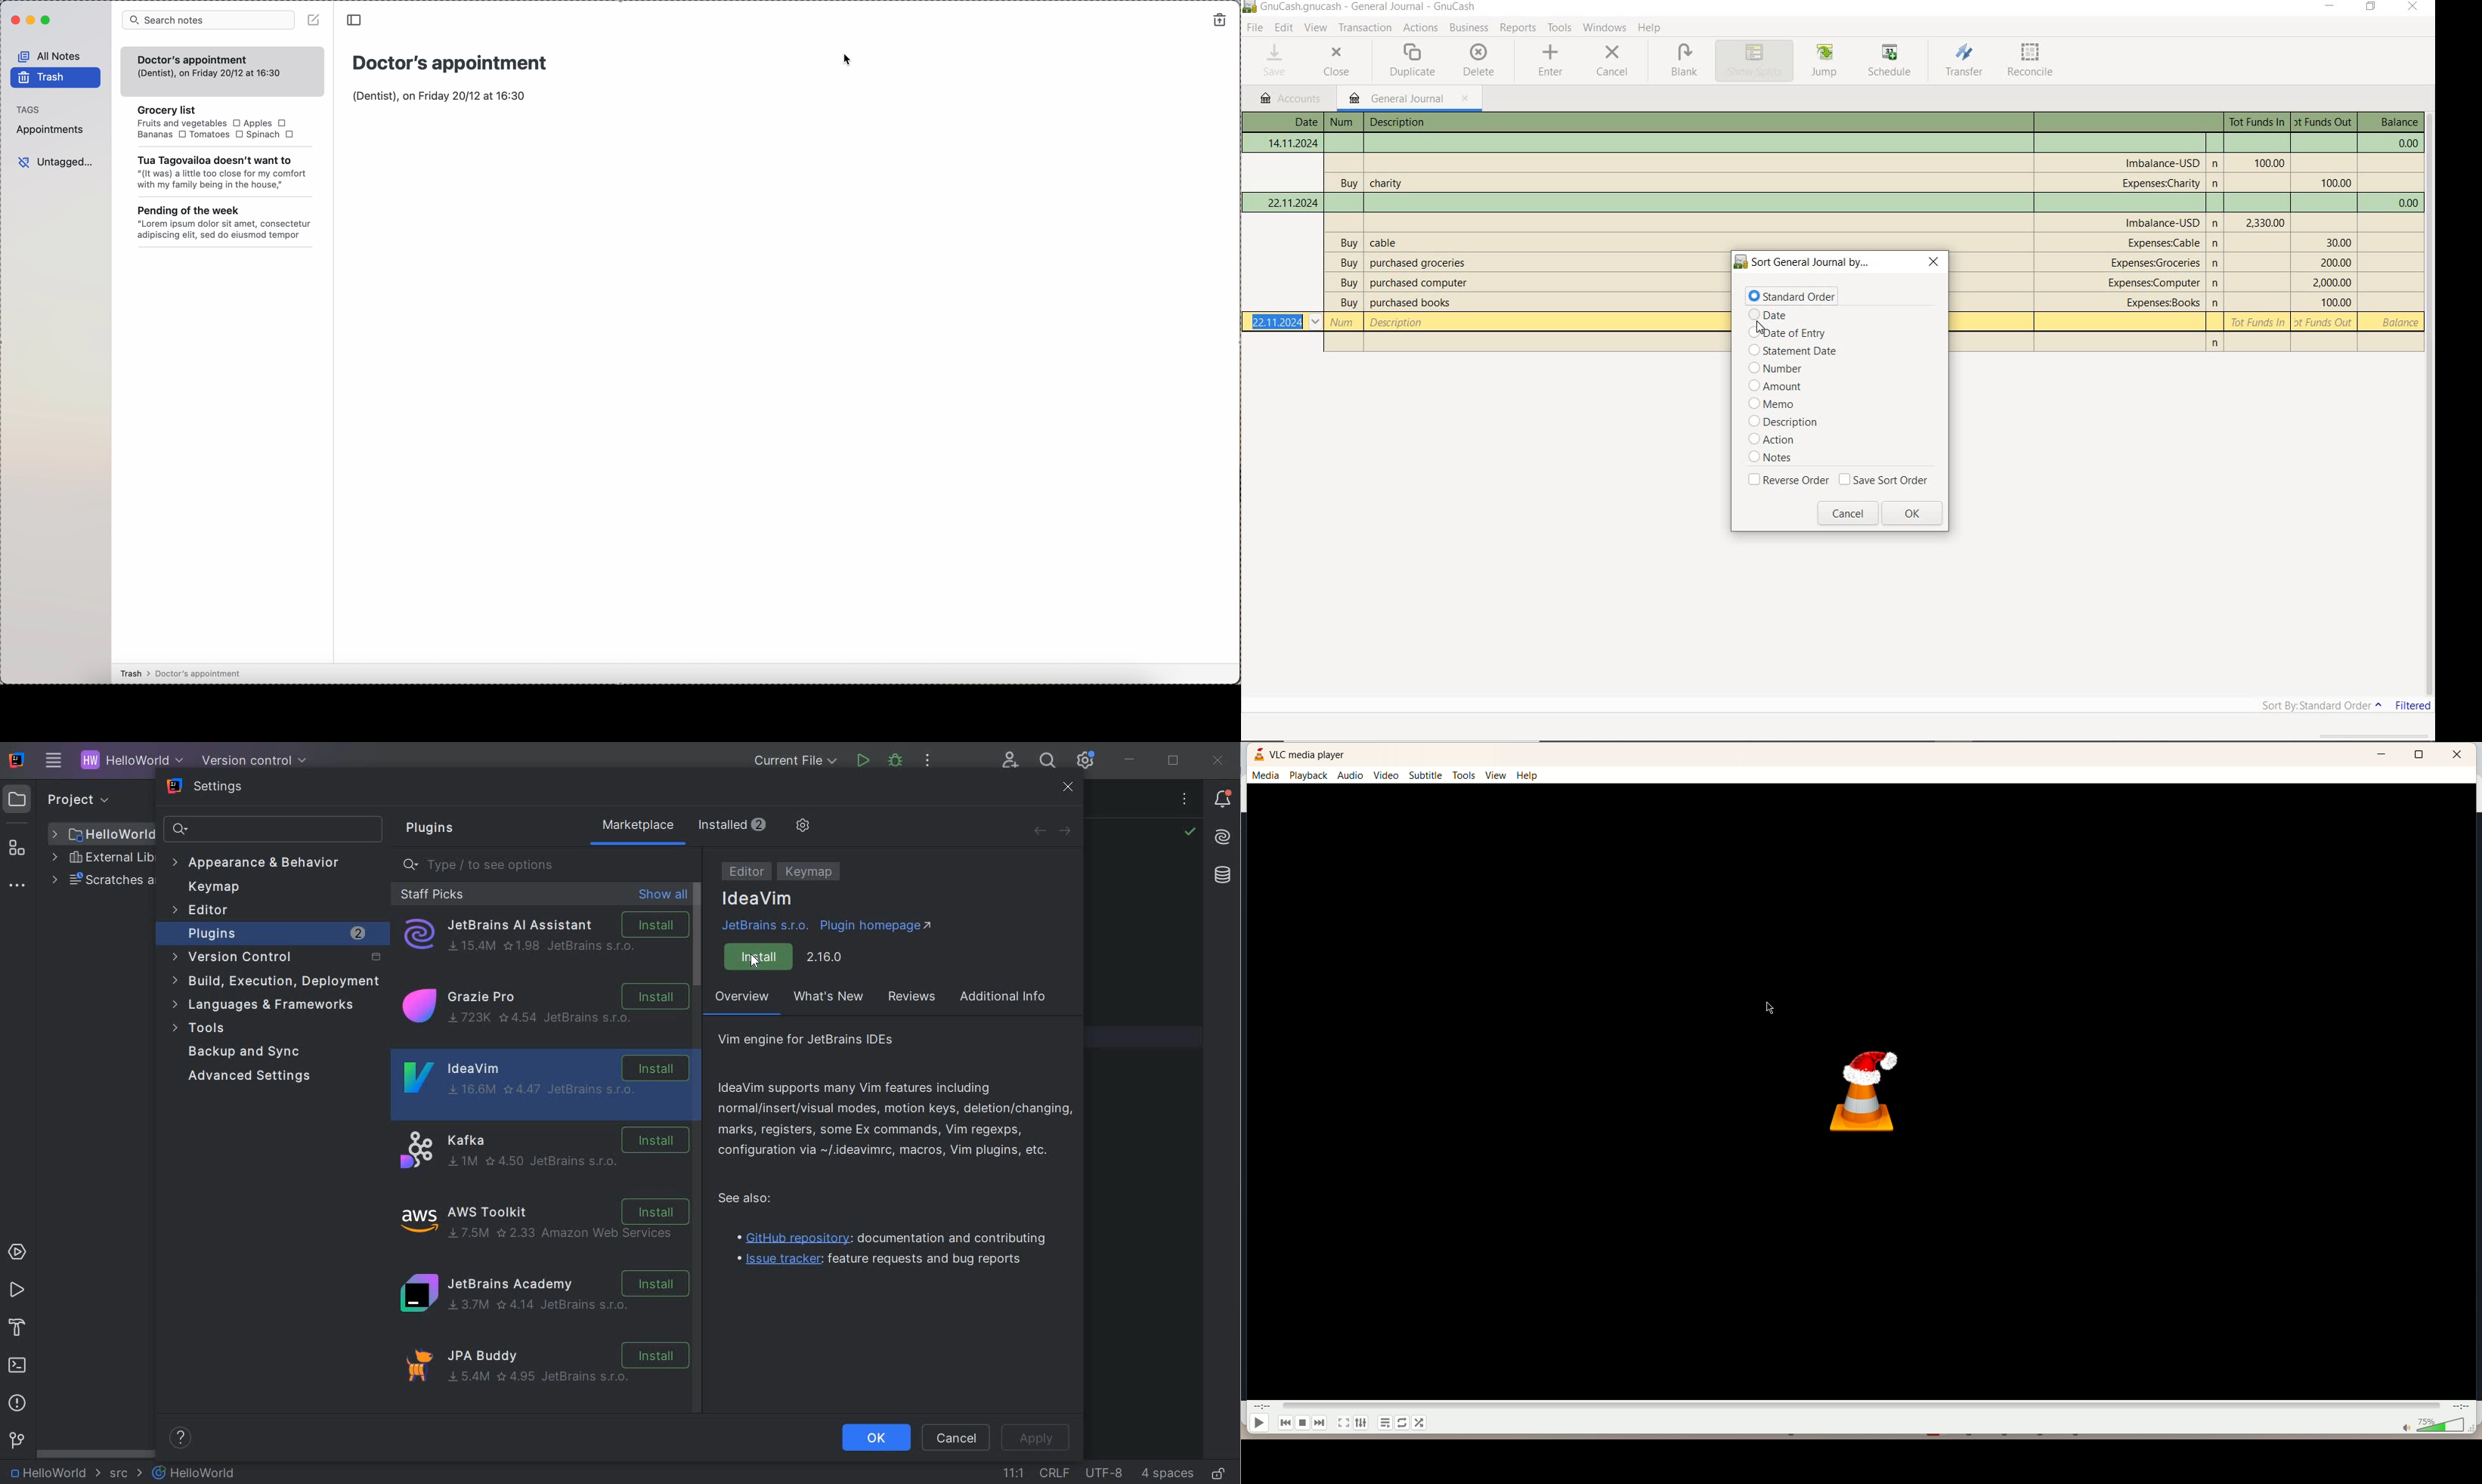  Describe the element at coordinates (314, 21) in the screenshot. I see `disable create note` at that location.